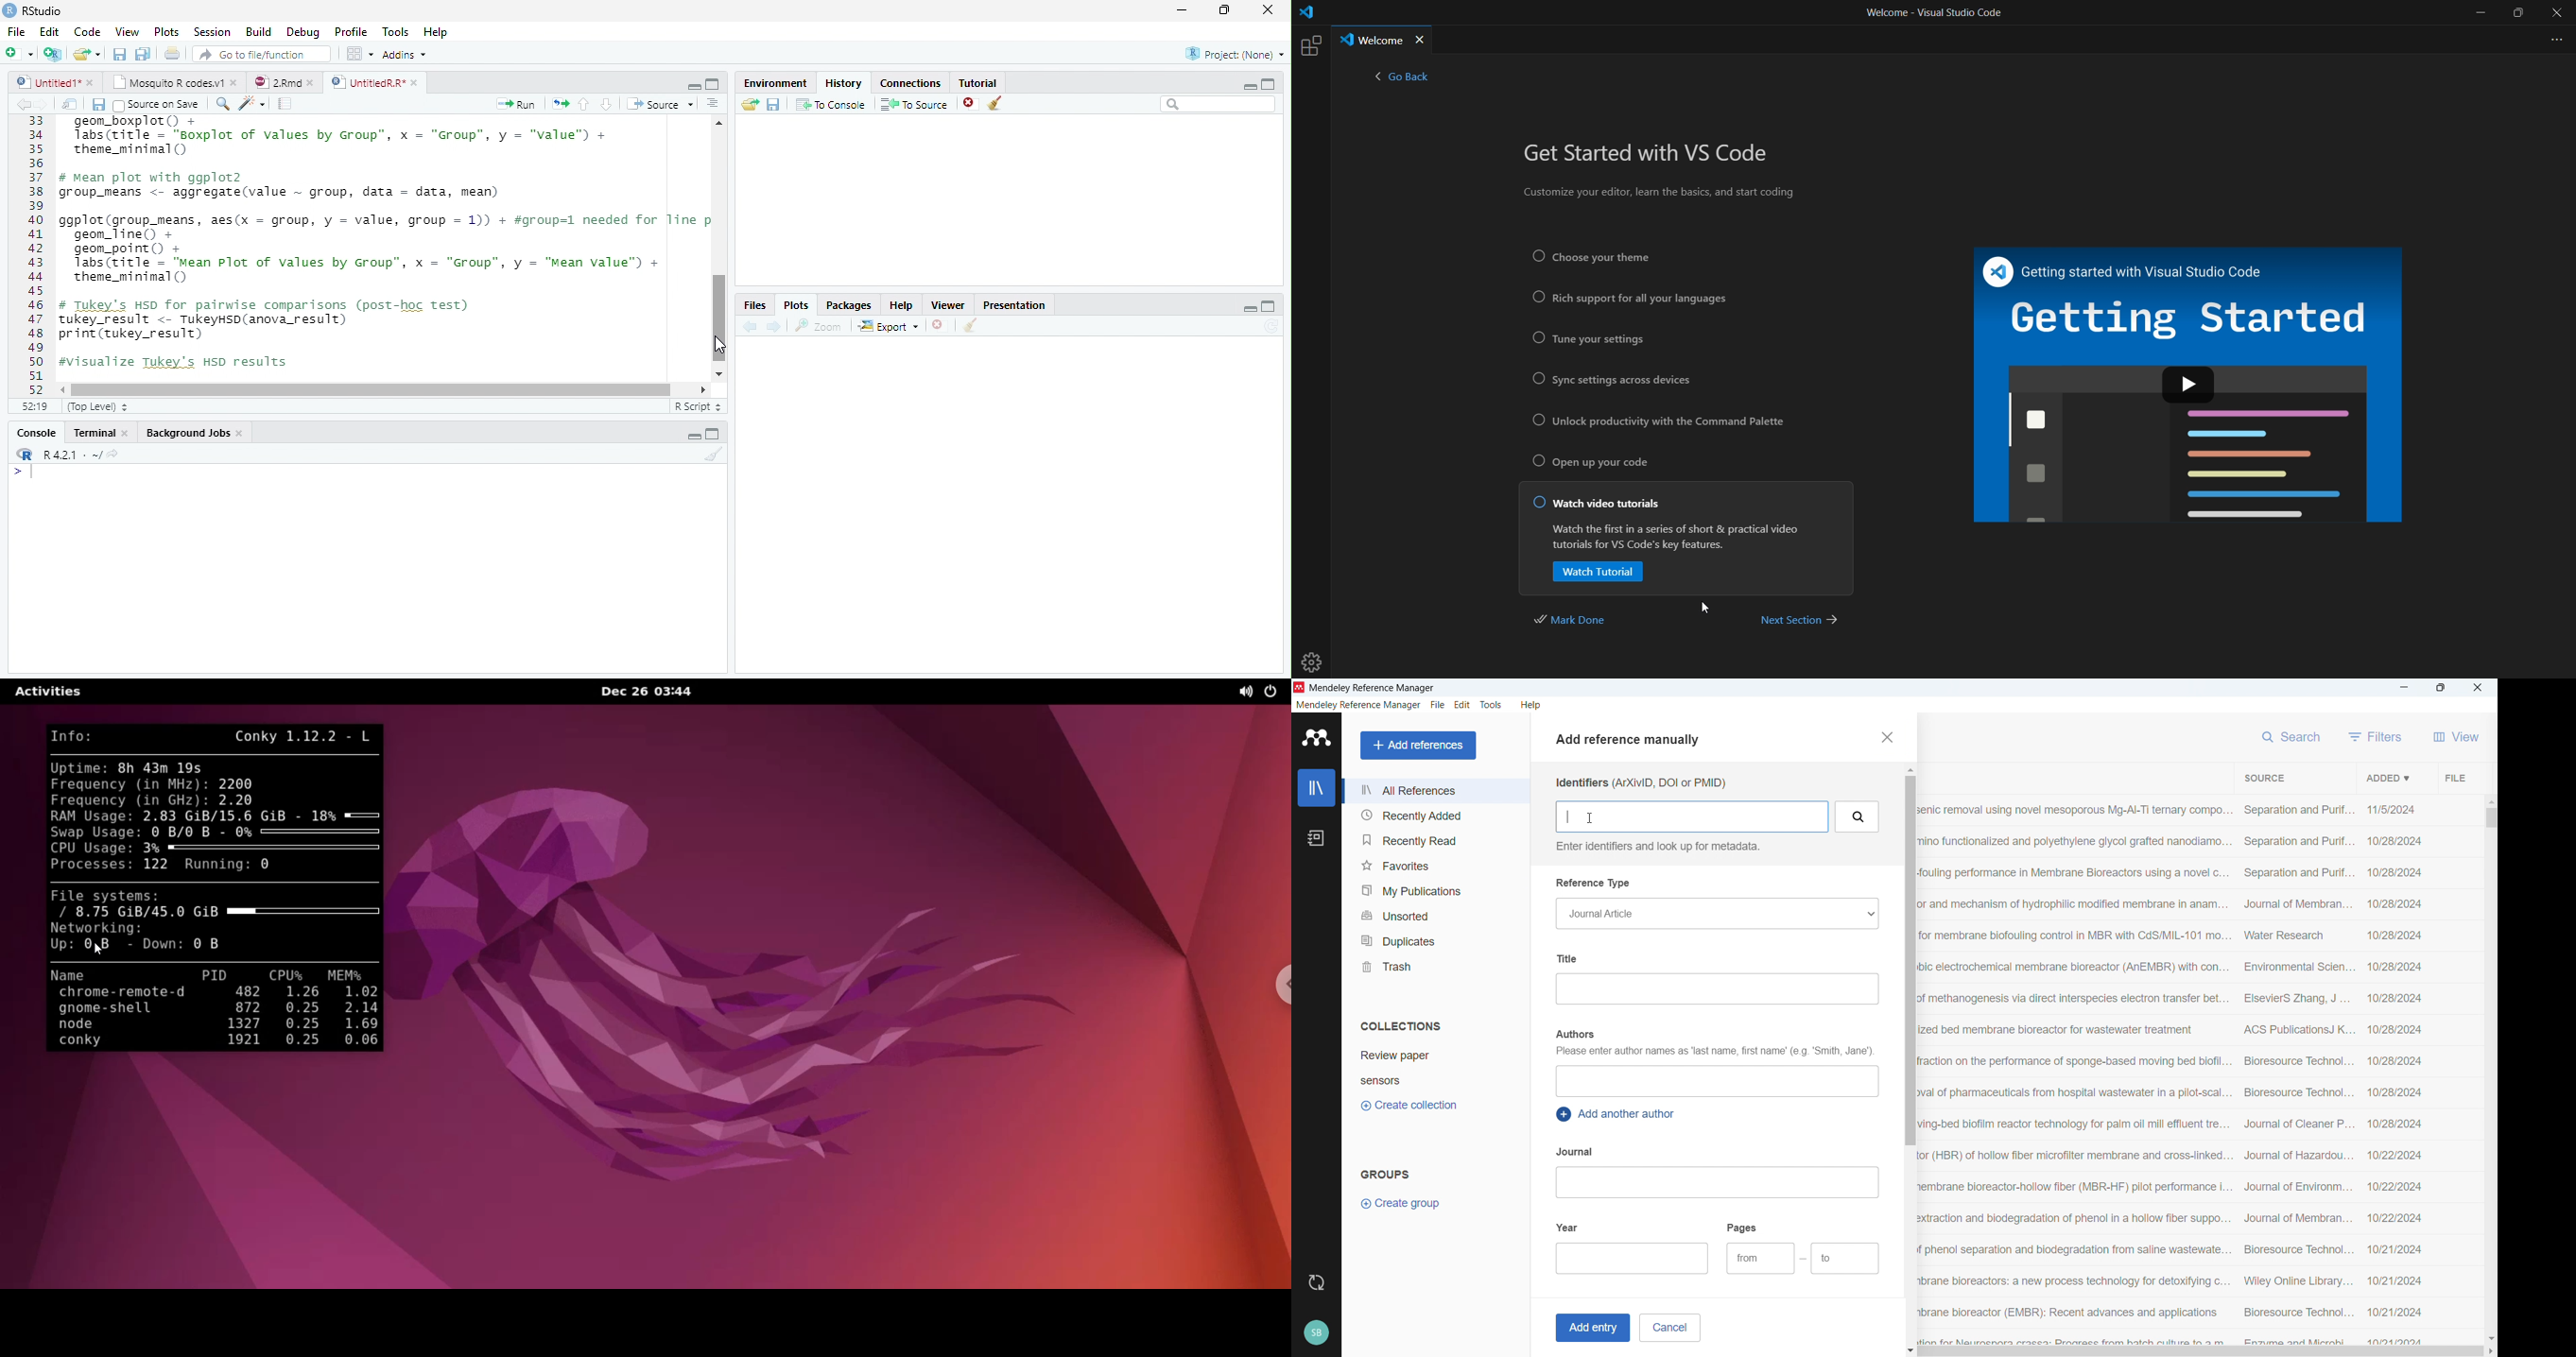  What do you see at coordinates (49, 105) in the screenshot?
I see `Next` at bounding box center [49, 105].